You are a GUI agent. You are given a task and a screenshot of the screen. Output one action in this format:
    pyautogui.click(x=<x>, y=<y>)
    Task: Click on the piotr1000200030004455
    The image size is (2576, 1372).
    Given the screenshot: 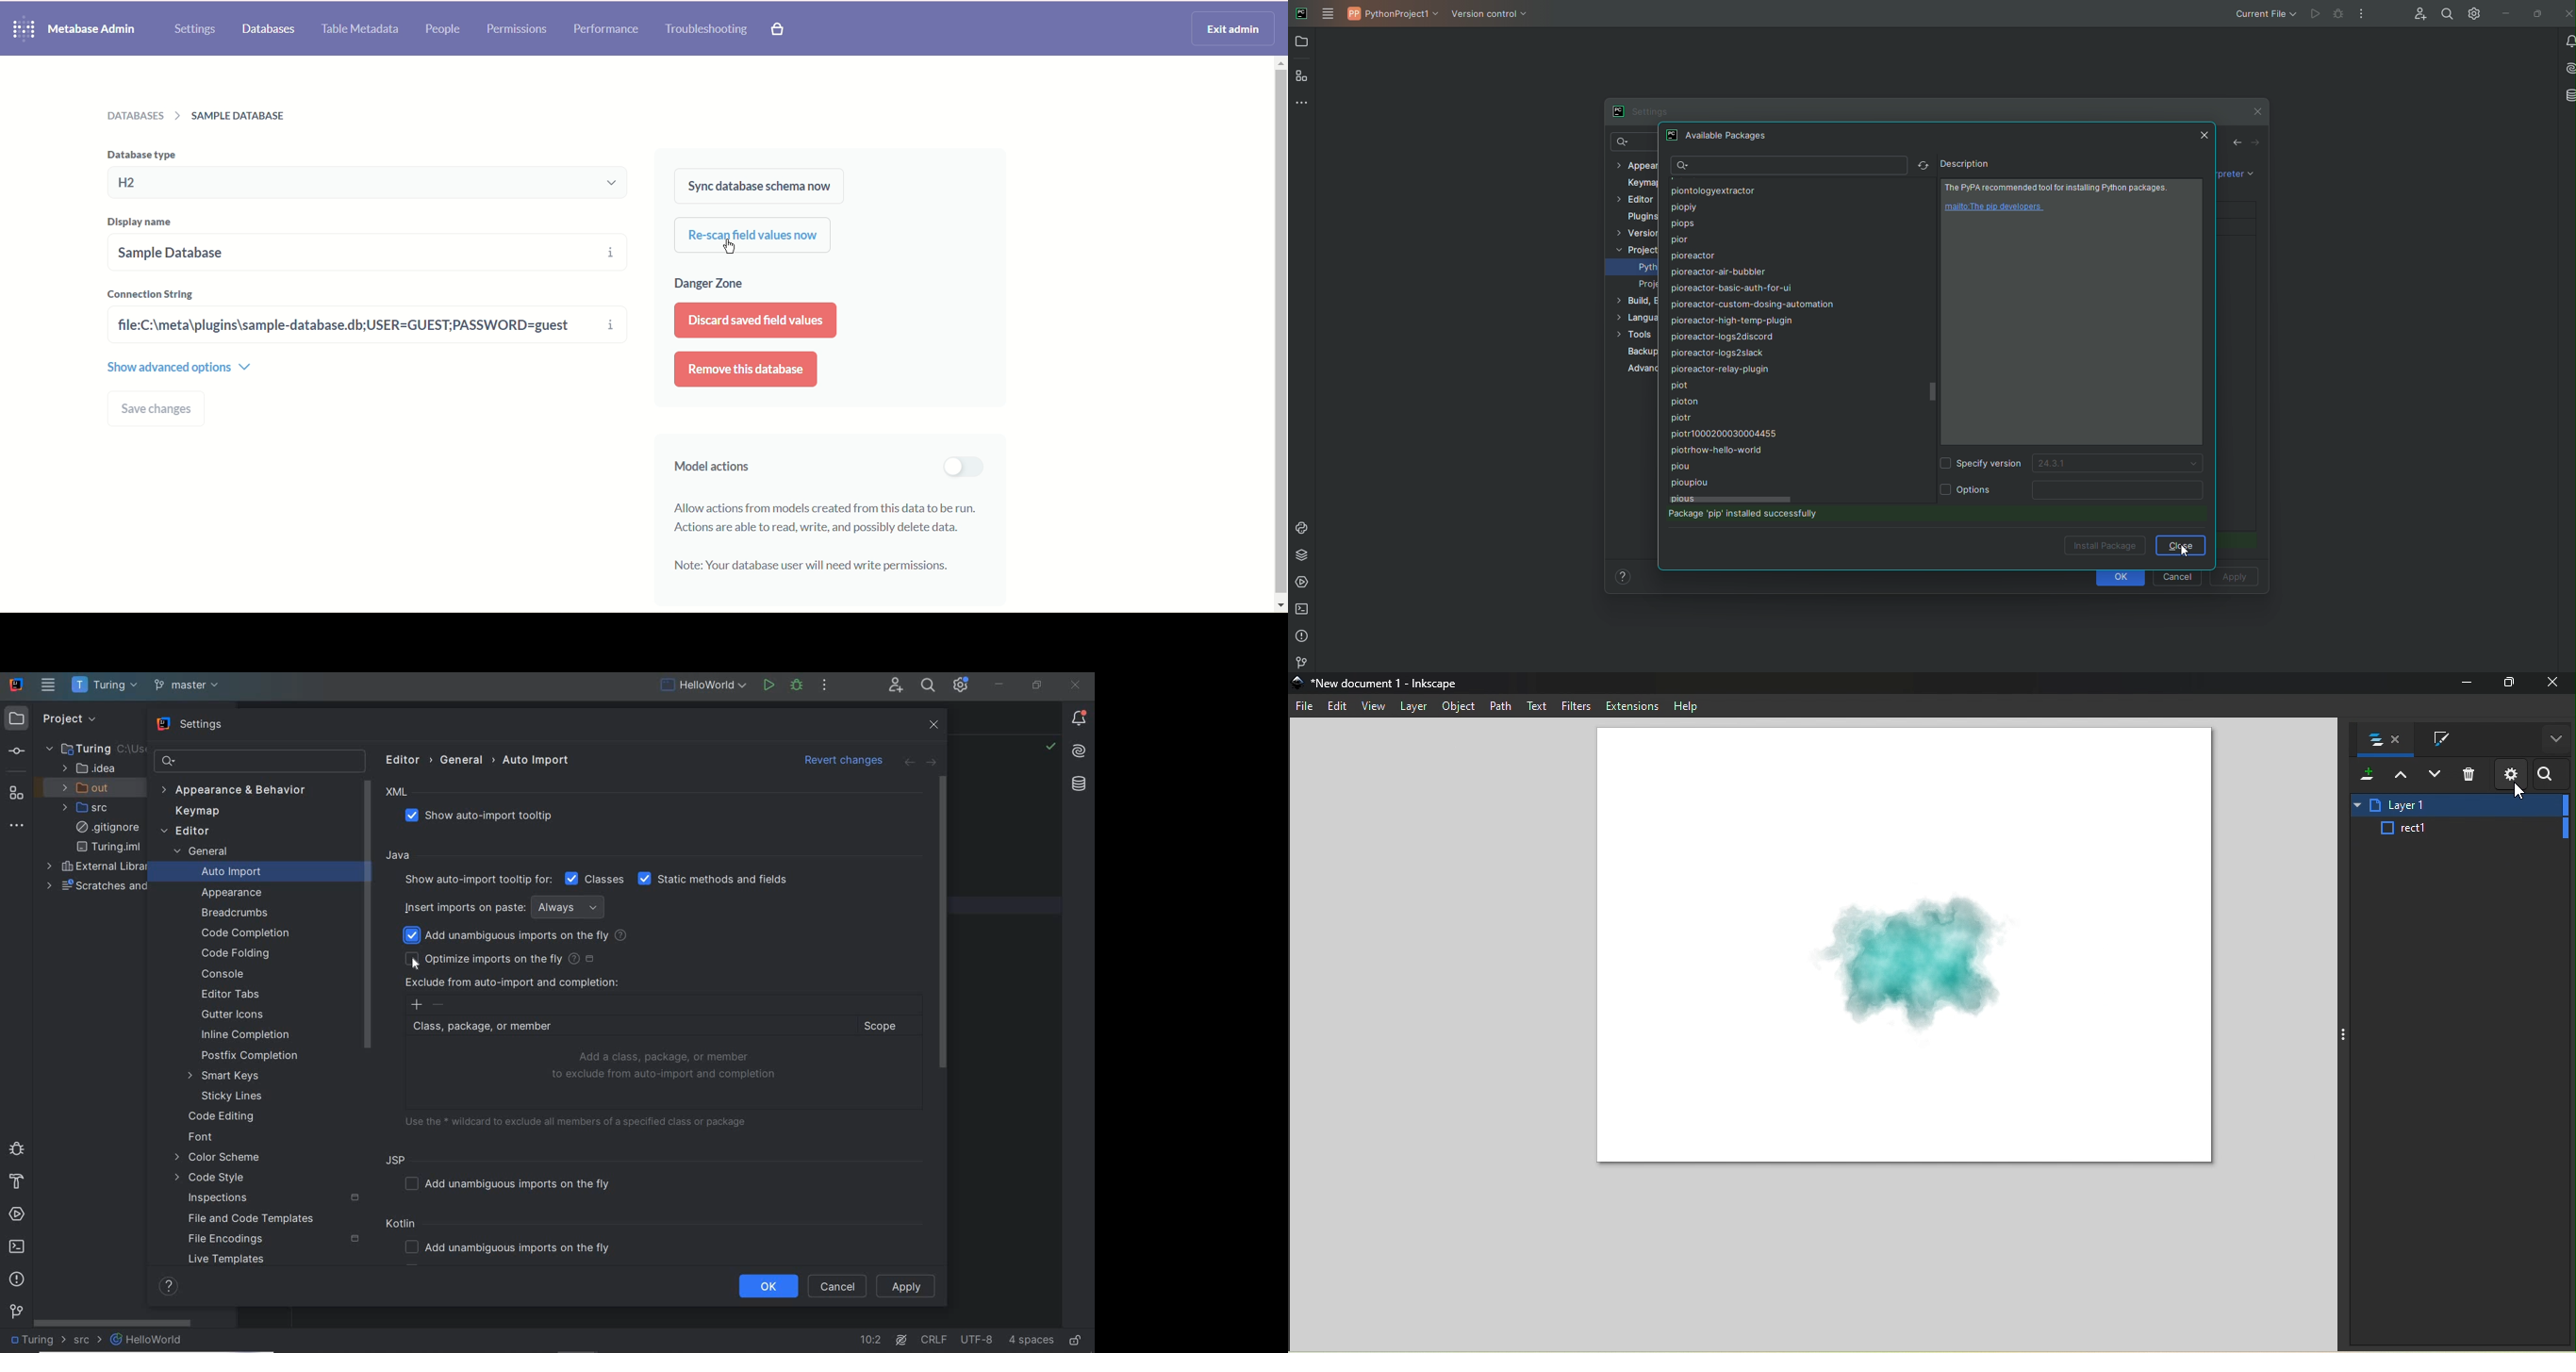 What is the action you would take?
    pyautogui.click(x=1723, y=434)
    